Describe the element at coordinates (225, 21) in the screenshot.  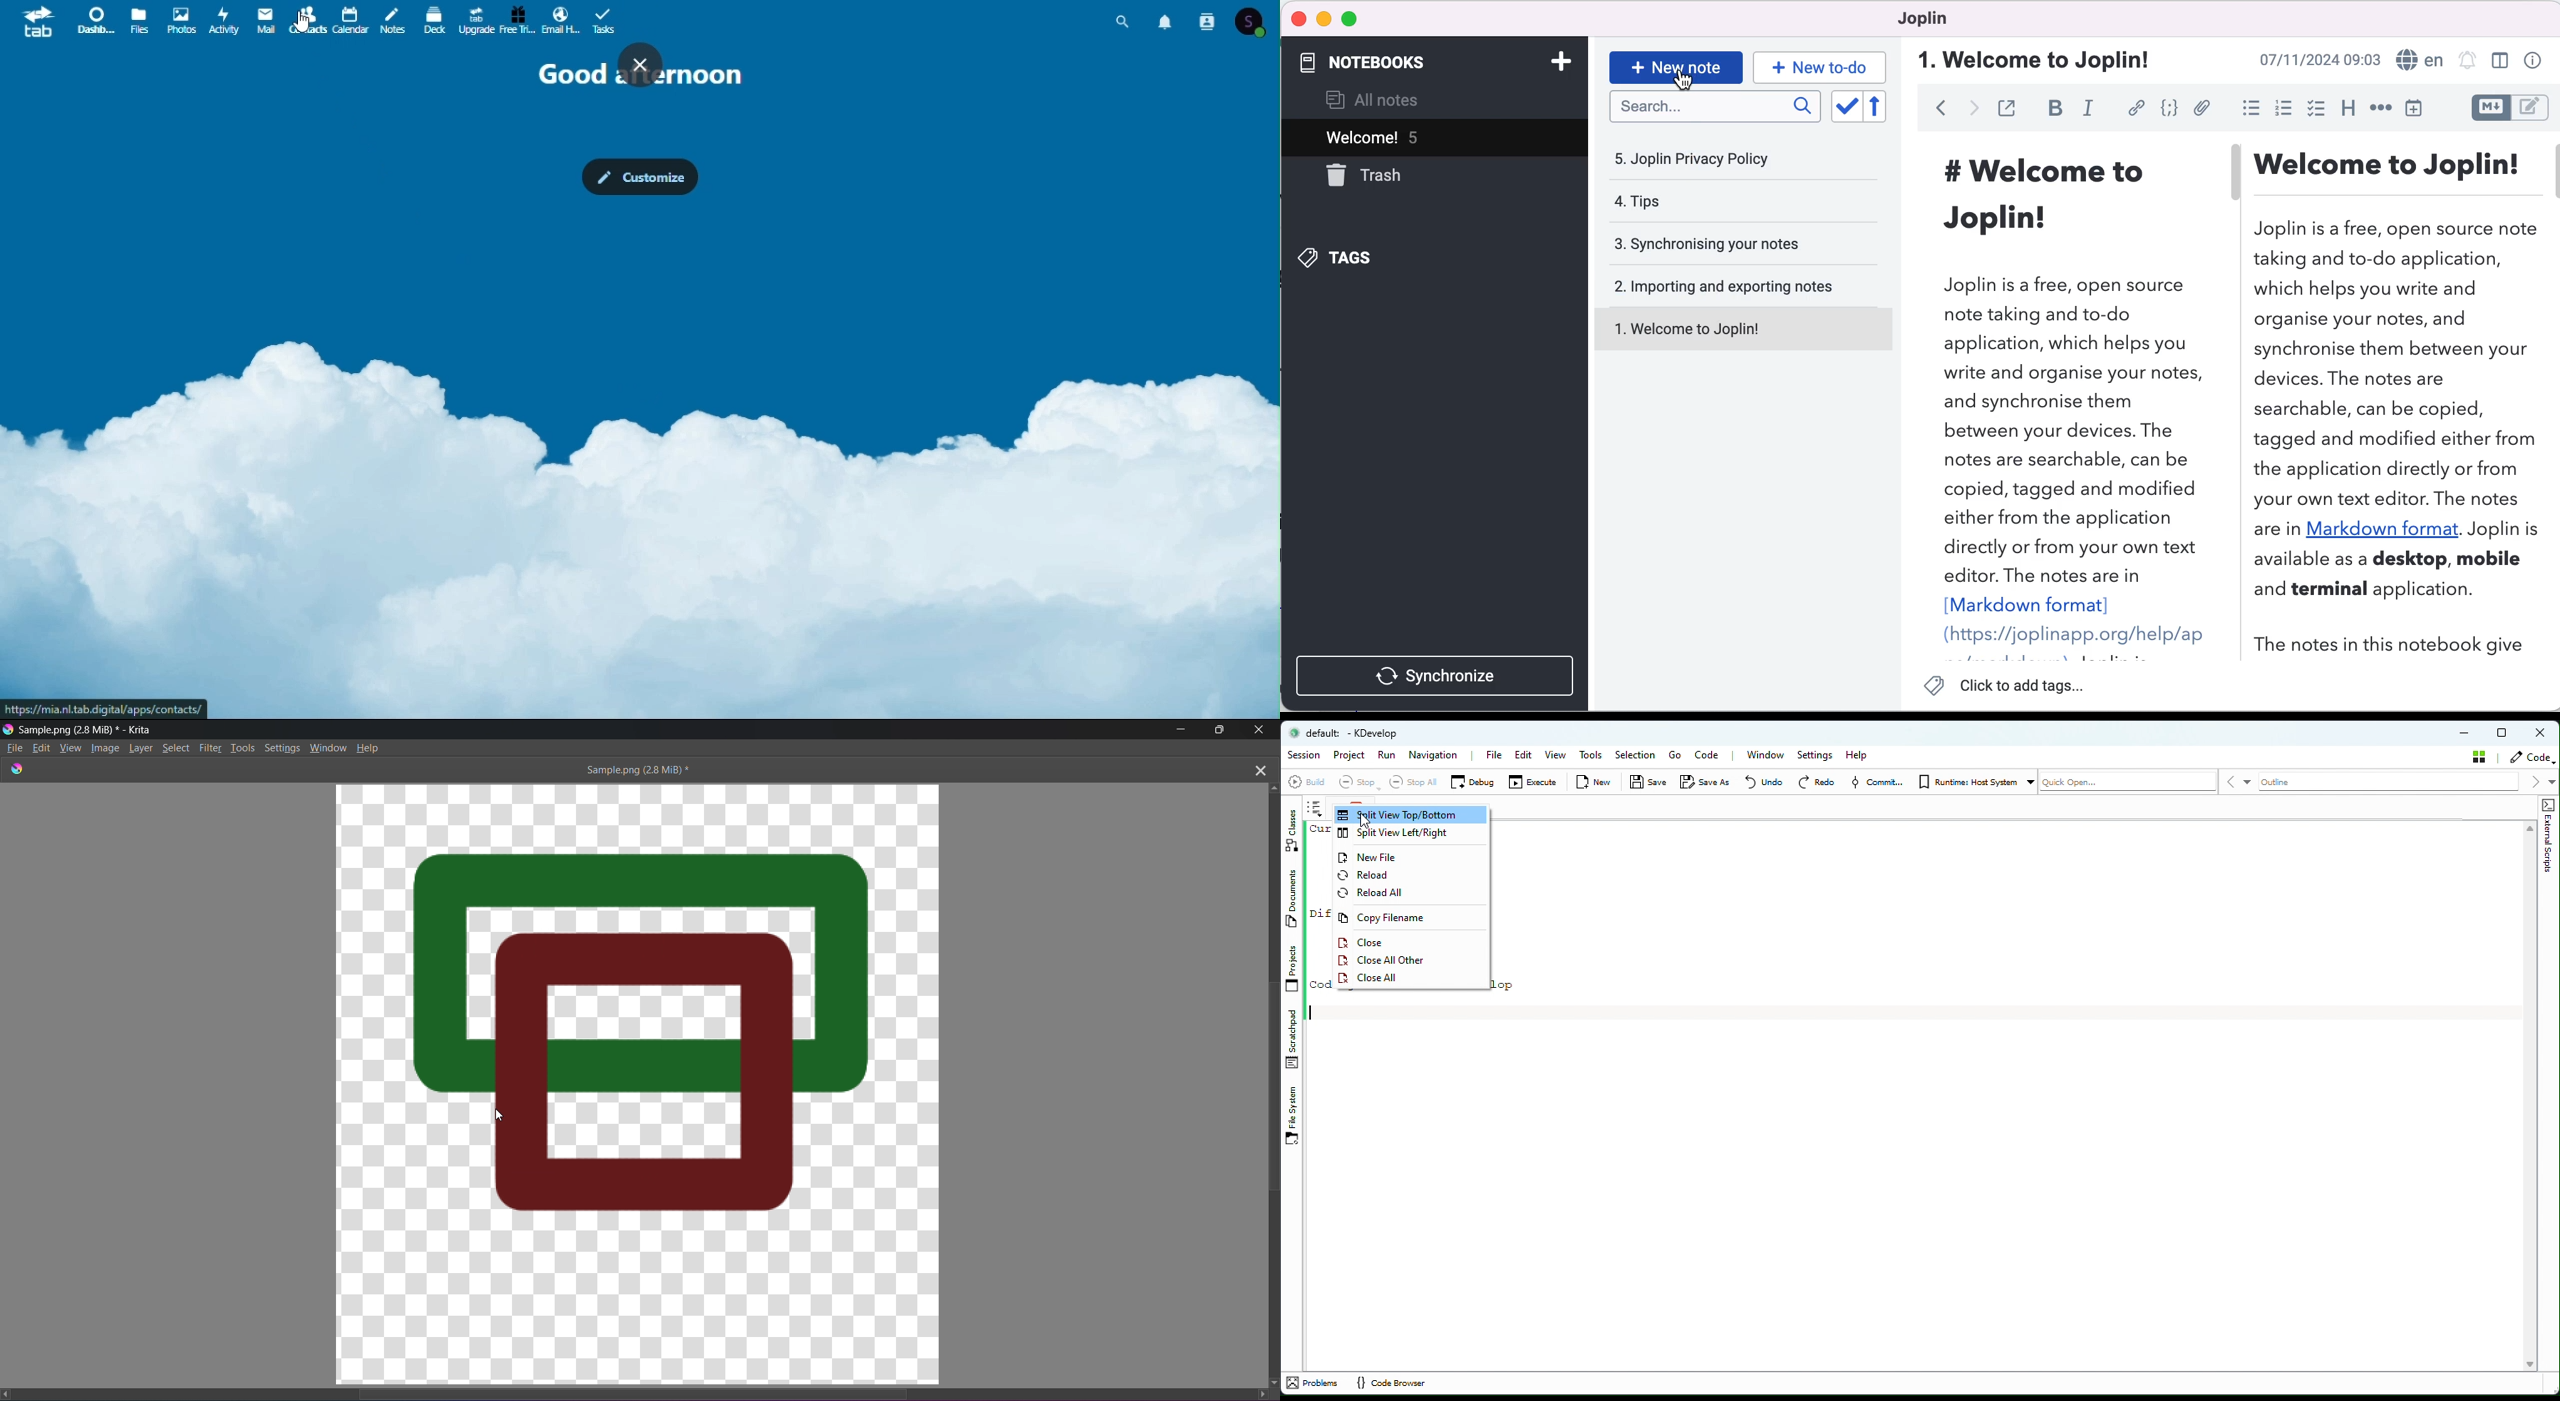
I see `Activity` at that location.